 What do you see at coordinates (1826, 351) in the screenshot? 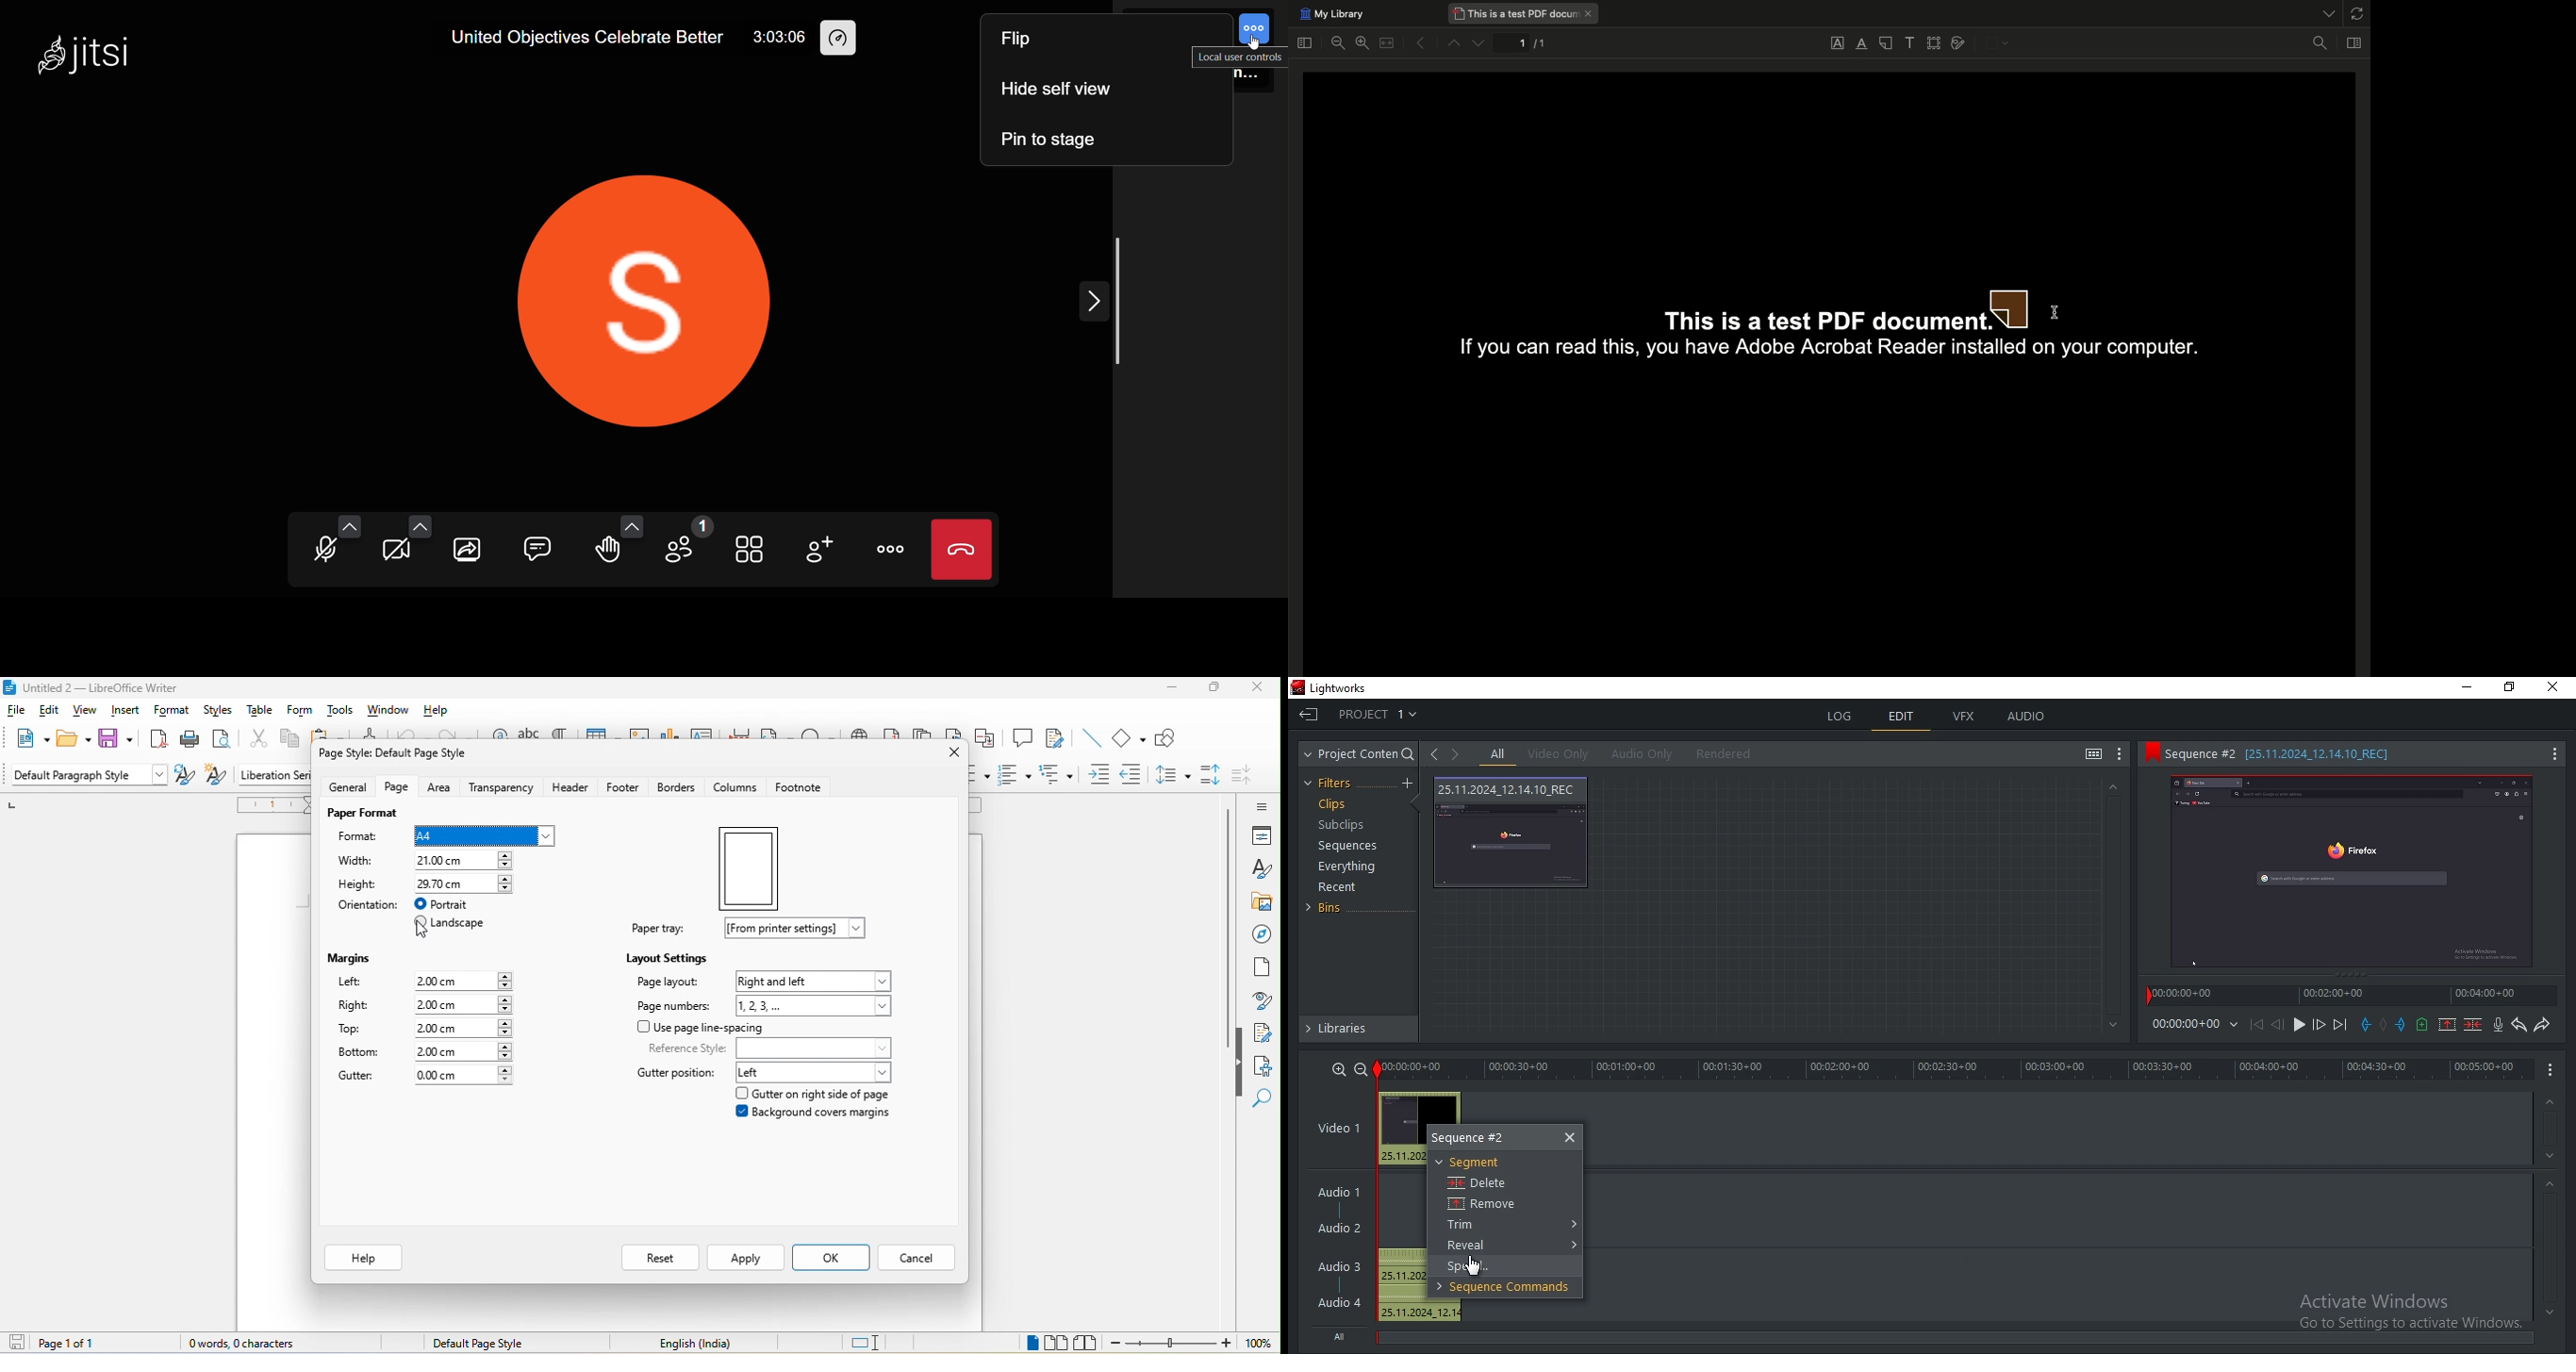
I see `If you can read this, you have Adobe Acrobat Reader installed on your computer.` at bounding box center [1826, 351].